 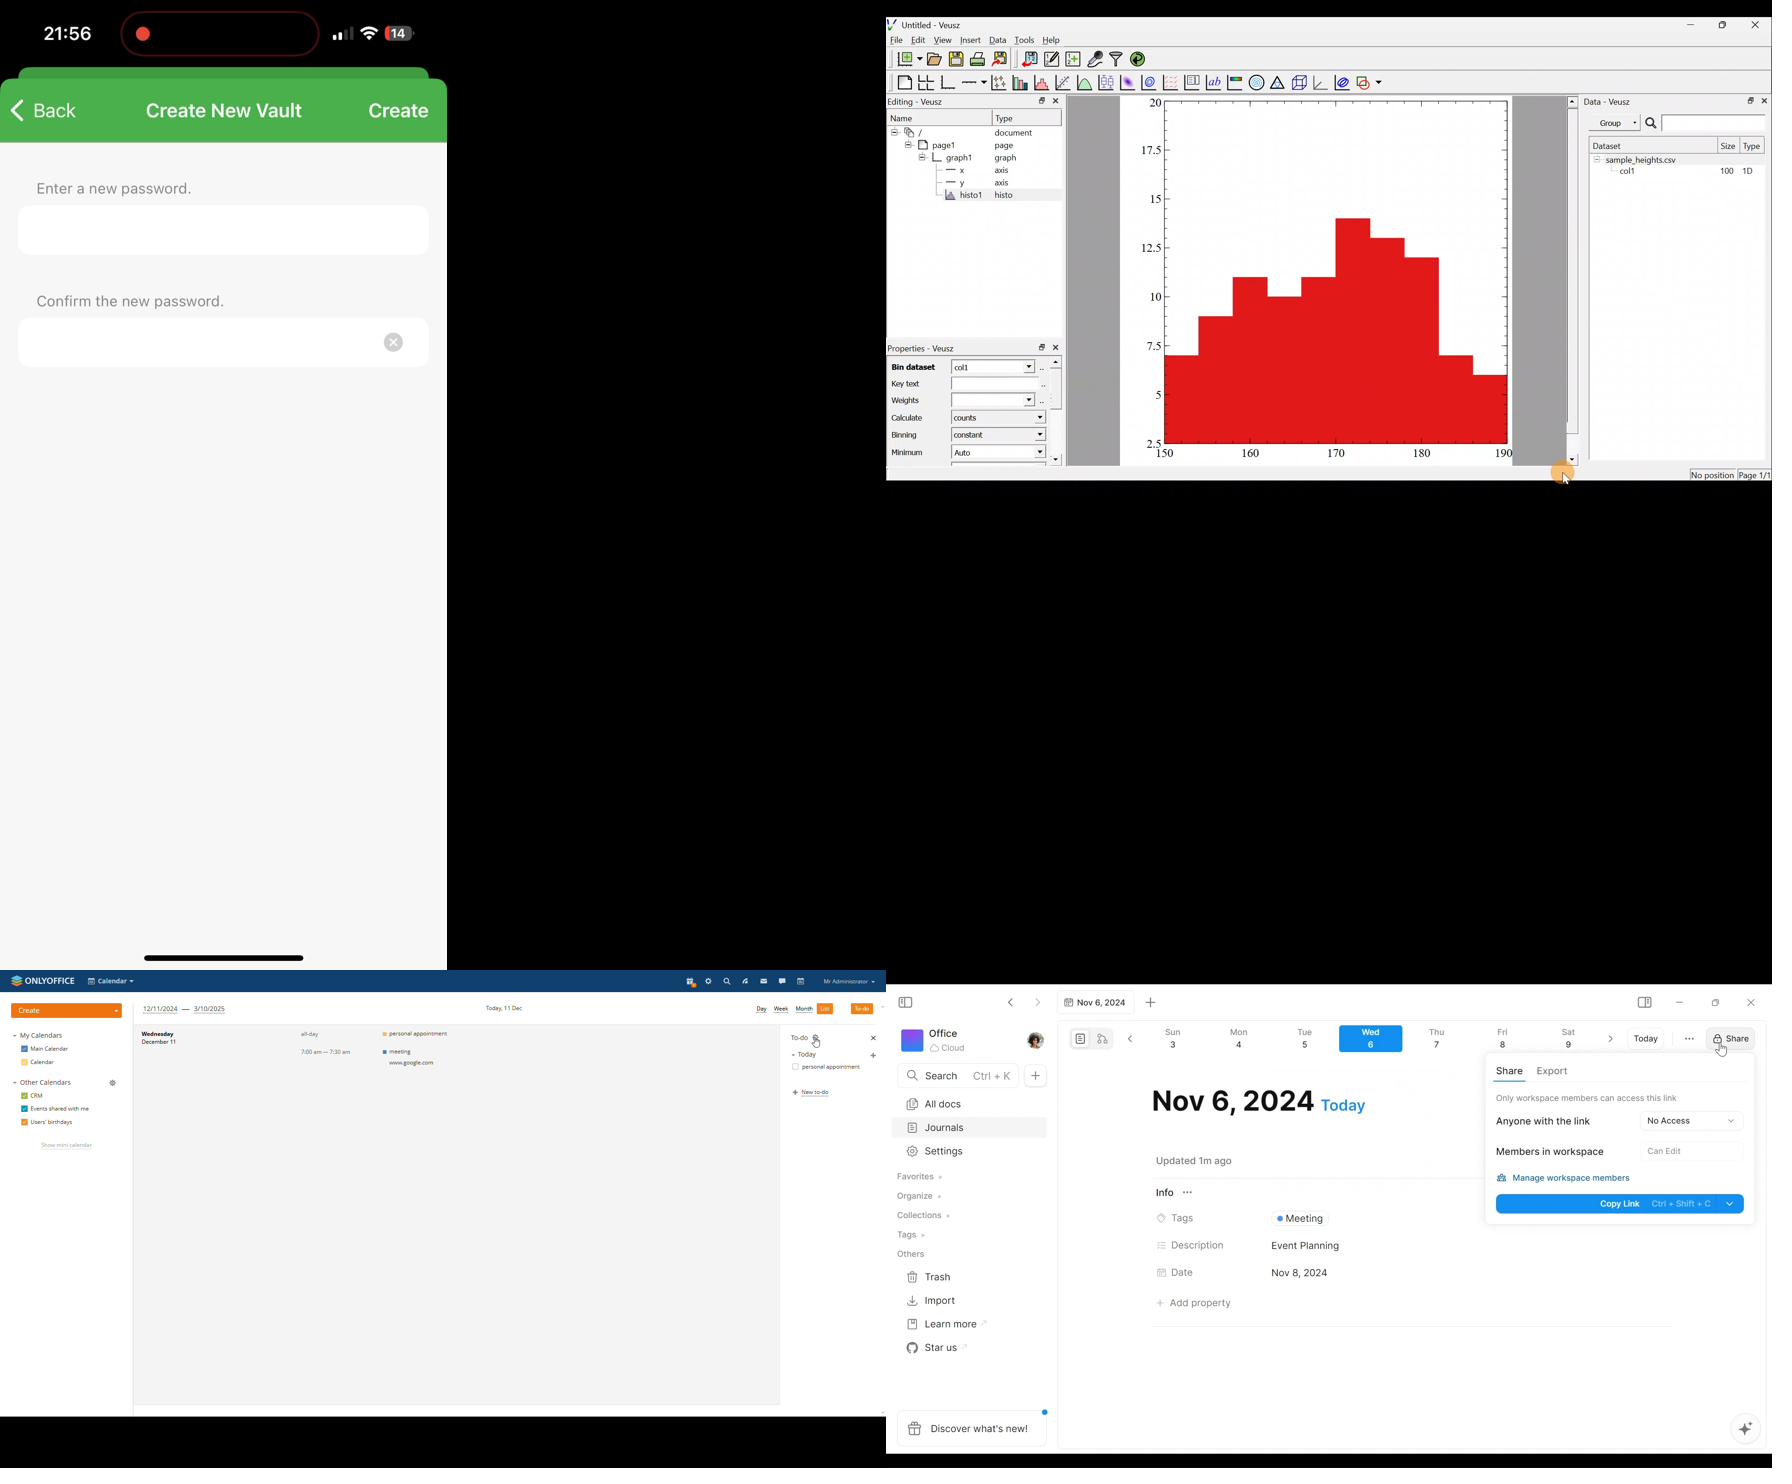 What do you see at coordinates (401, 342) in the screenshot?
I see `close` at bounding box center [401, 342].